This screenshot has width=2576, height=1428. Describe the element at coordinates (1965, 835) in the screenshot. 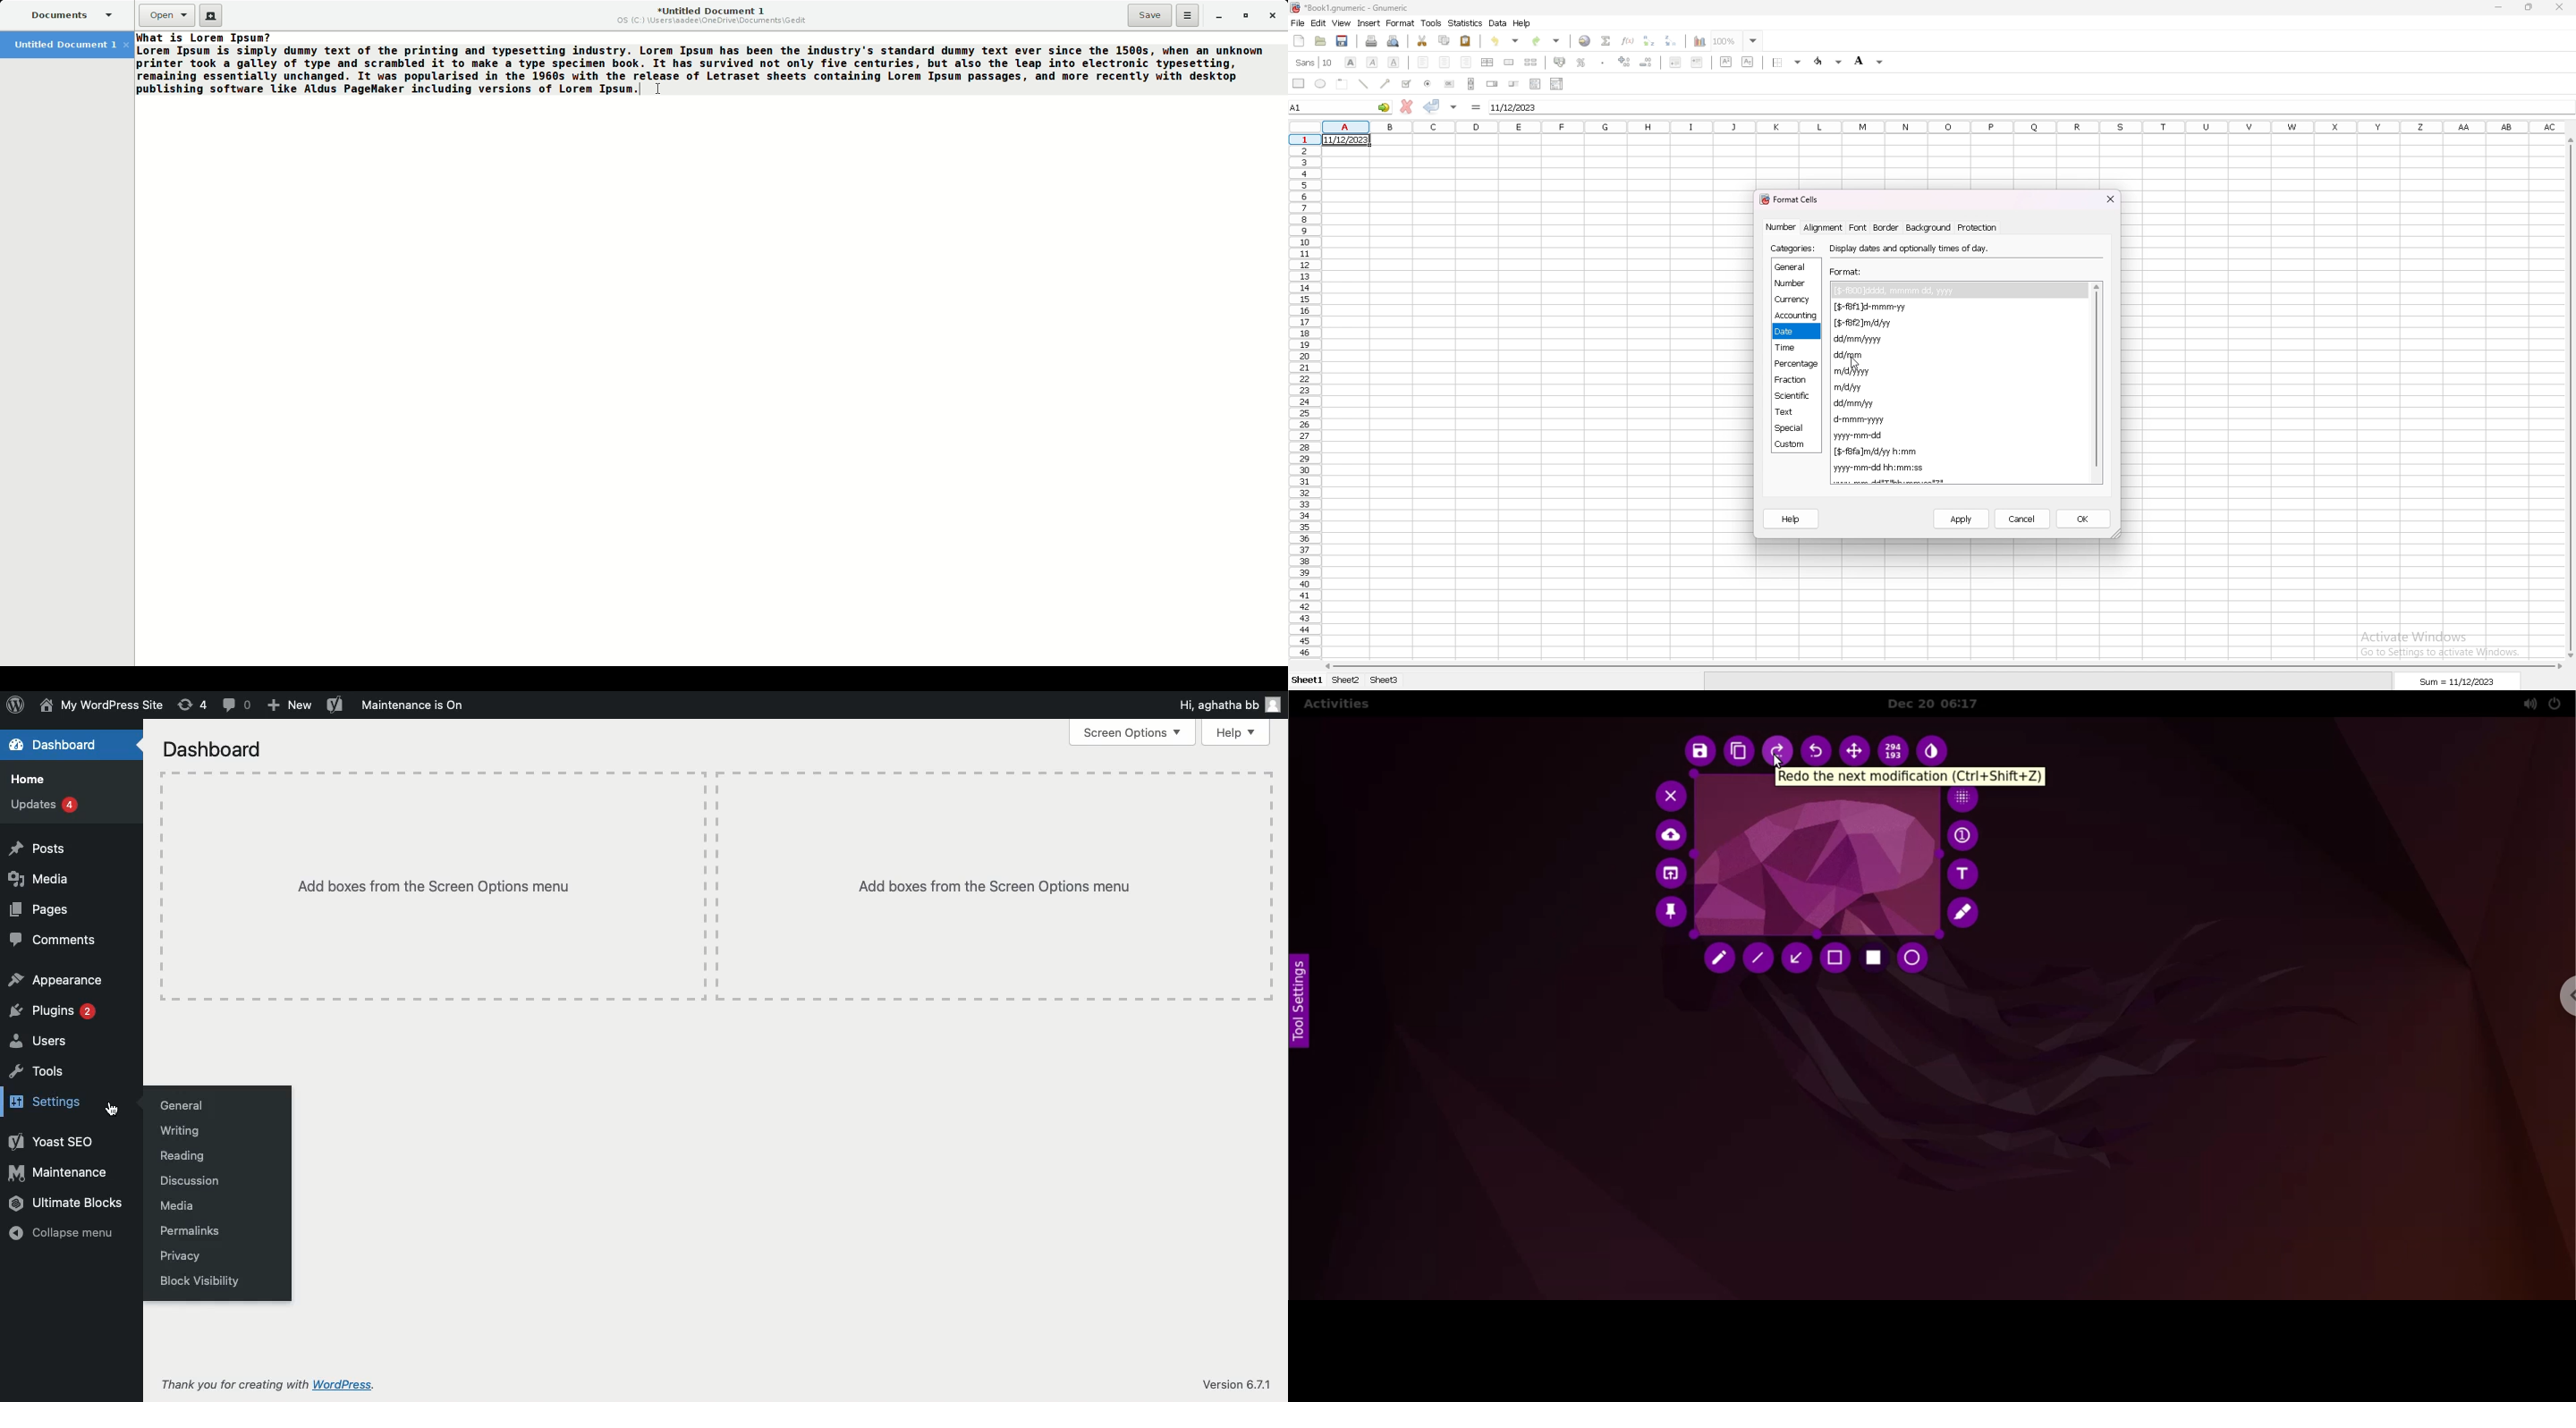

I see `auto increment` at that location.